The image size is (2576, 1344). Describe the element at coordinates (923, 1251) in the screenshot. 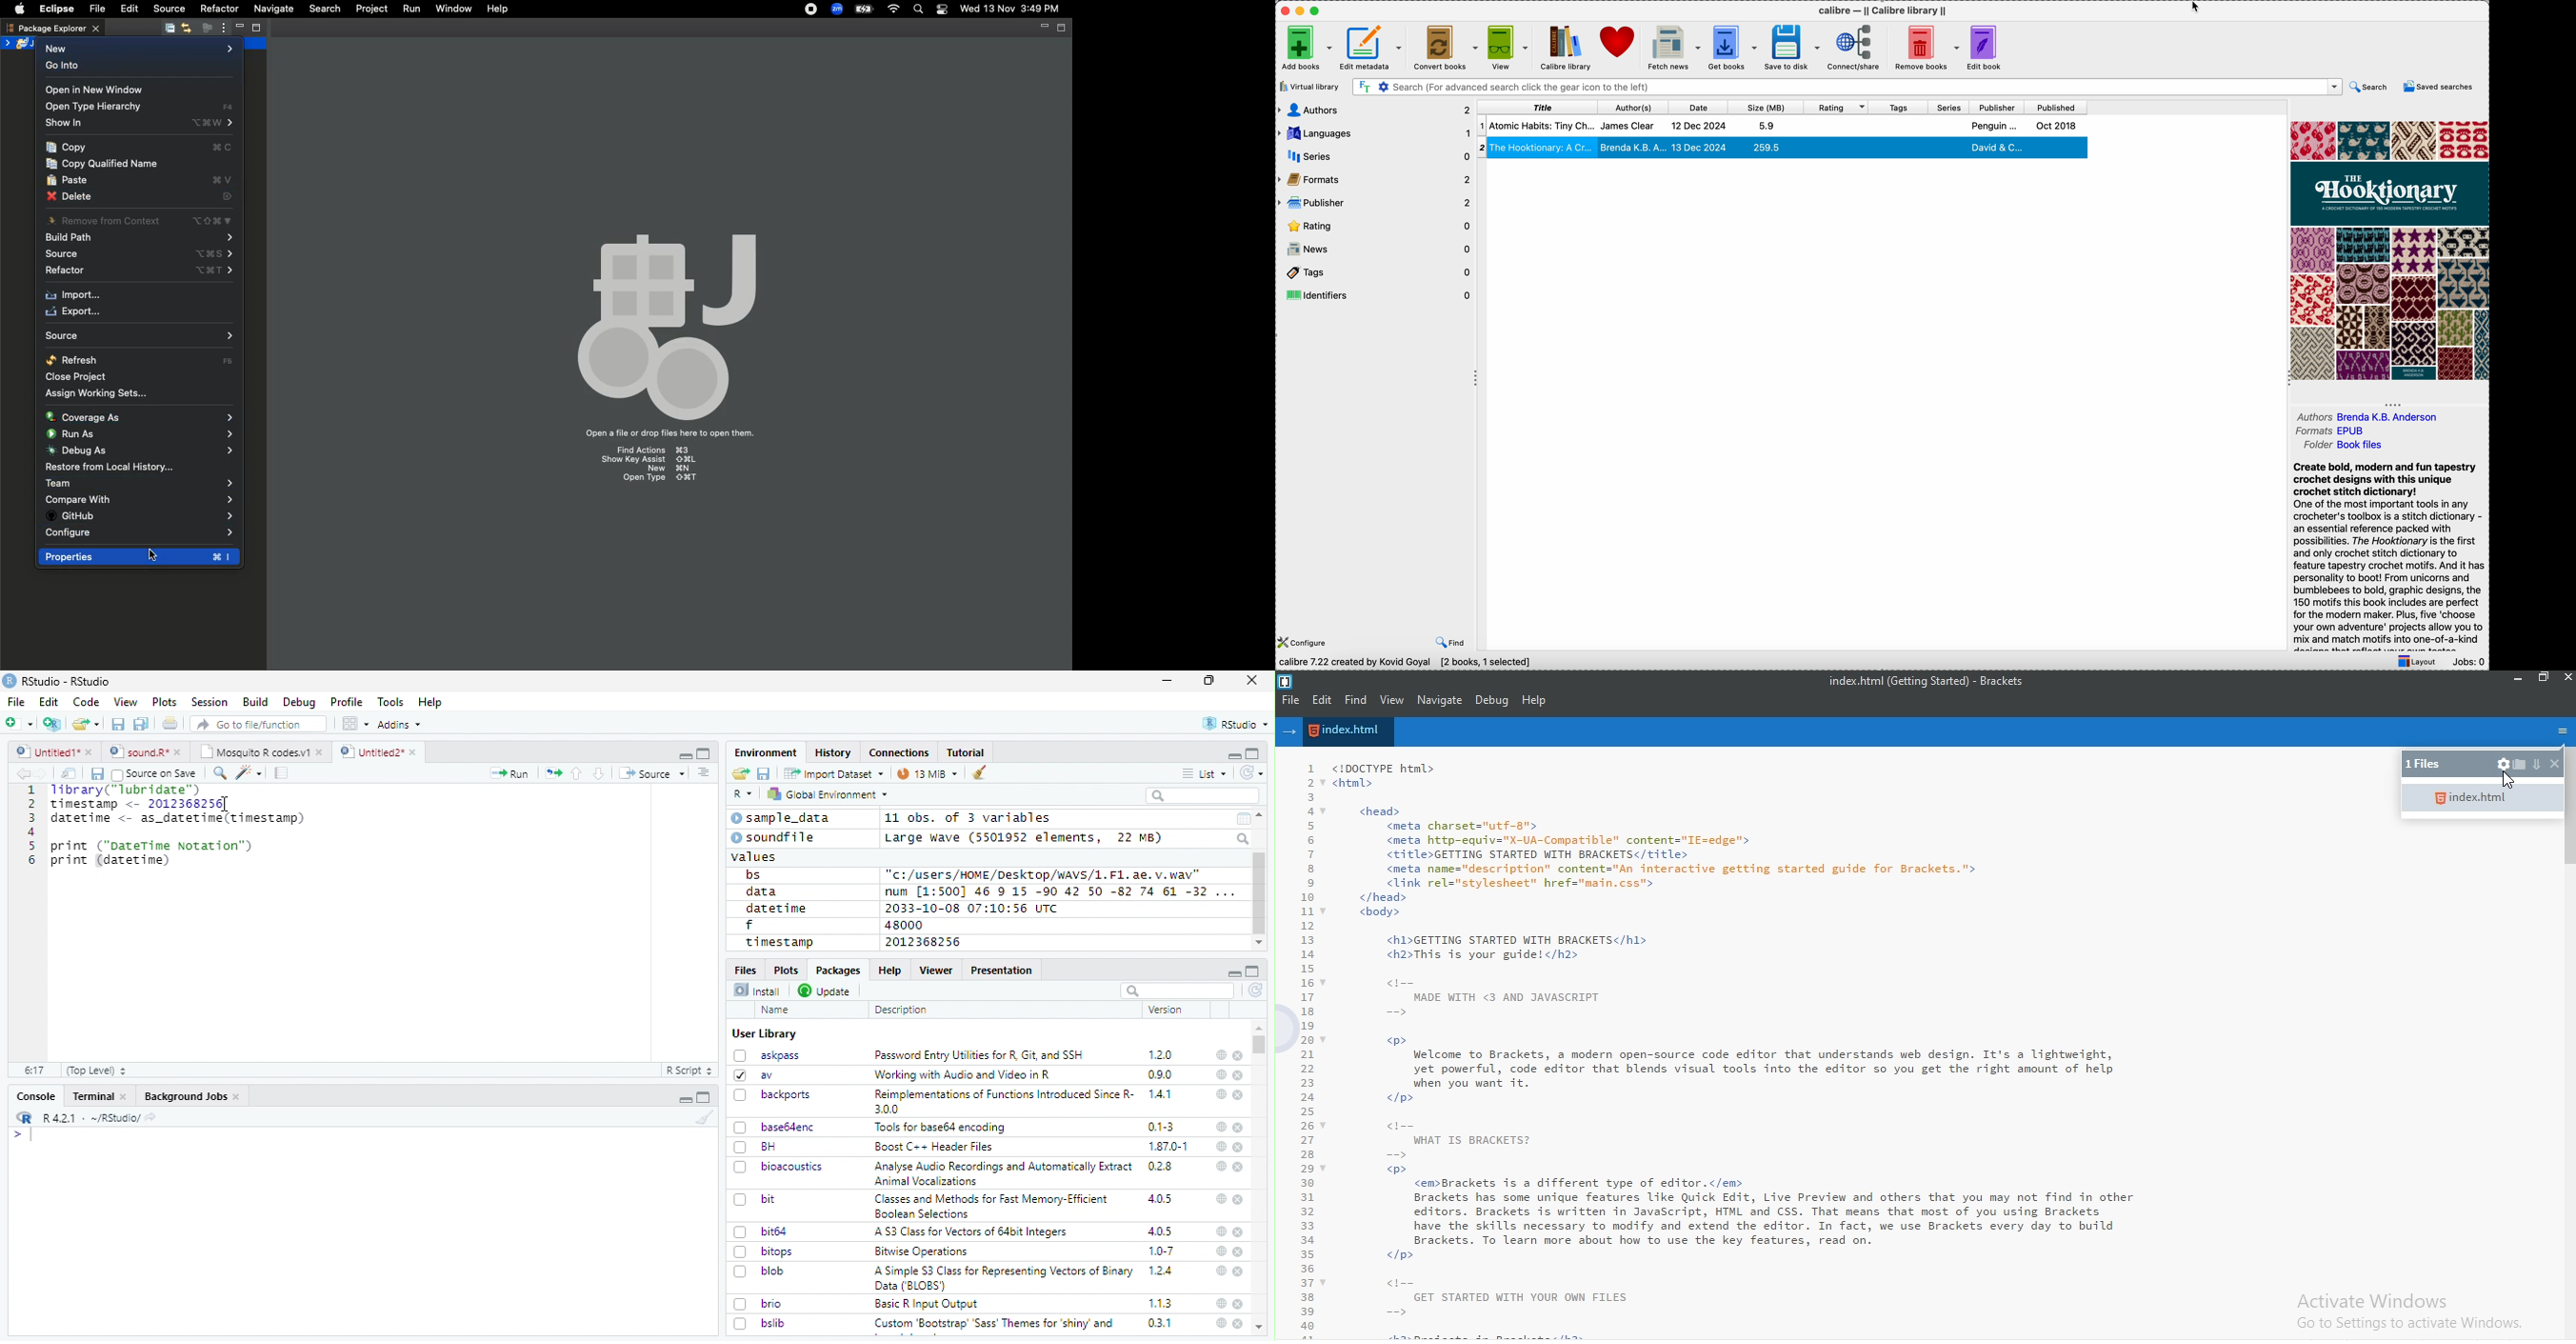

I see `Bitwise Operations` at that location.